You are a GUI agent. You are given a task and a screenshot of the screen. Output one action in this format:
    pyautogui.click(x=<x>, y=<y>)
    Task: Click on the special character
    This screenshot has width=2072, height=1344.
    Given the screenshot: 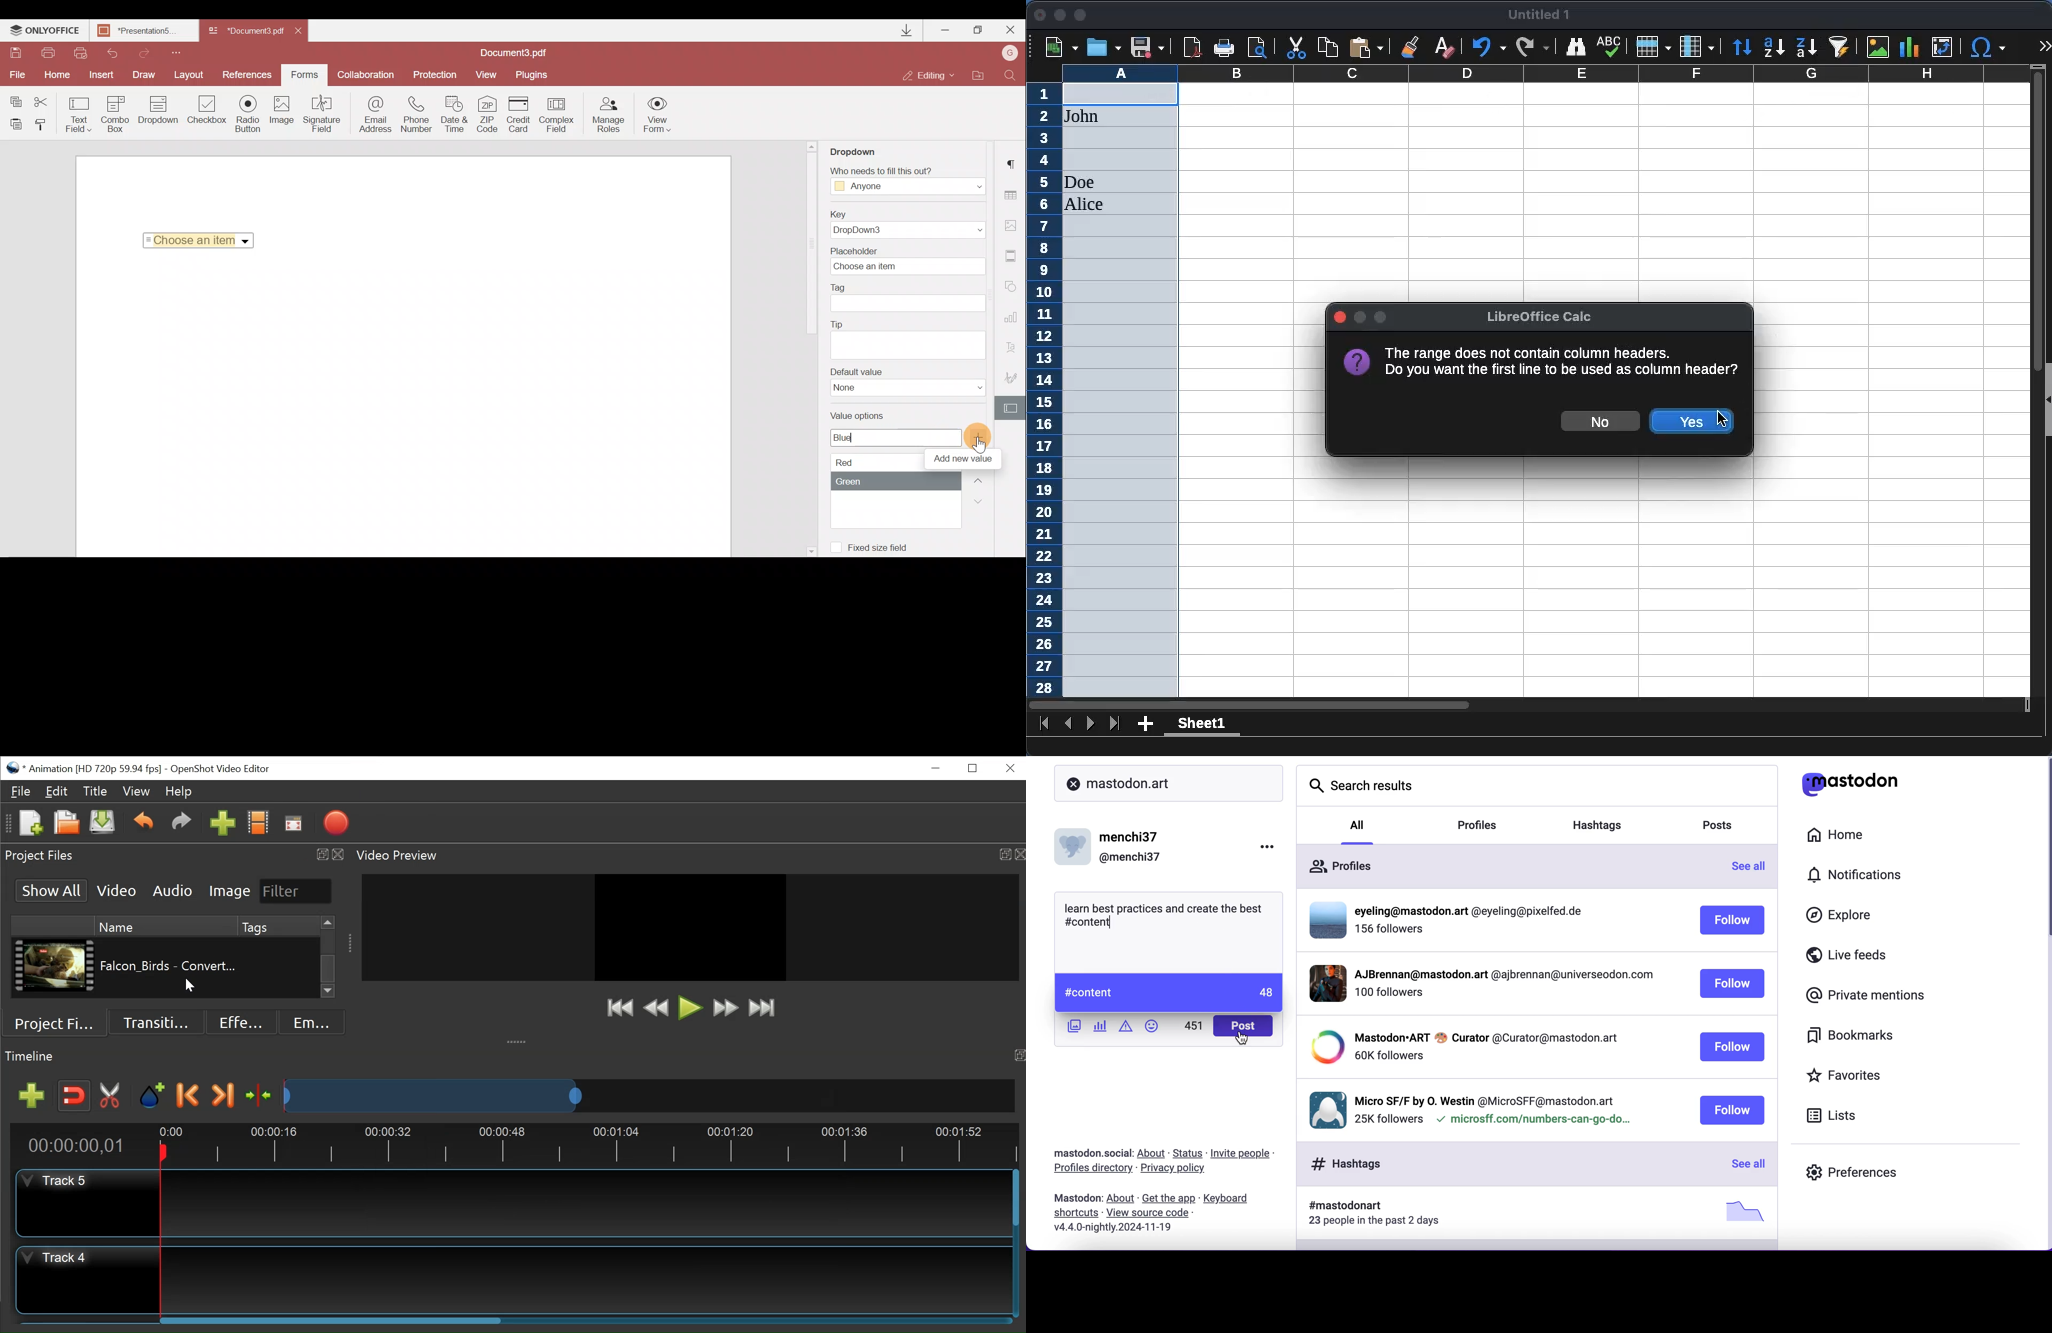 What is the action you would take?
    pyautogui.click(x=1987, y=49)
    